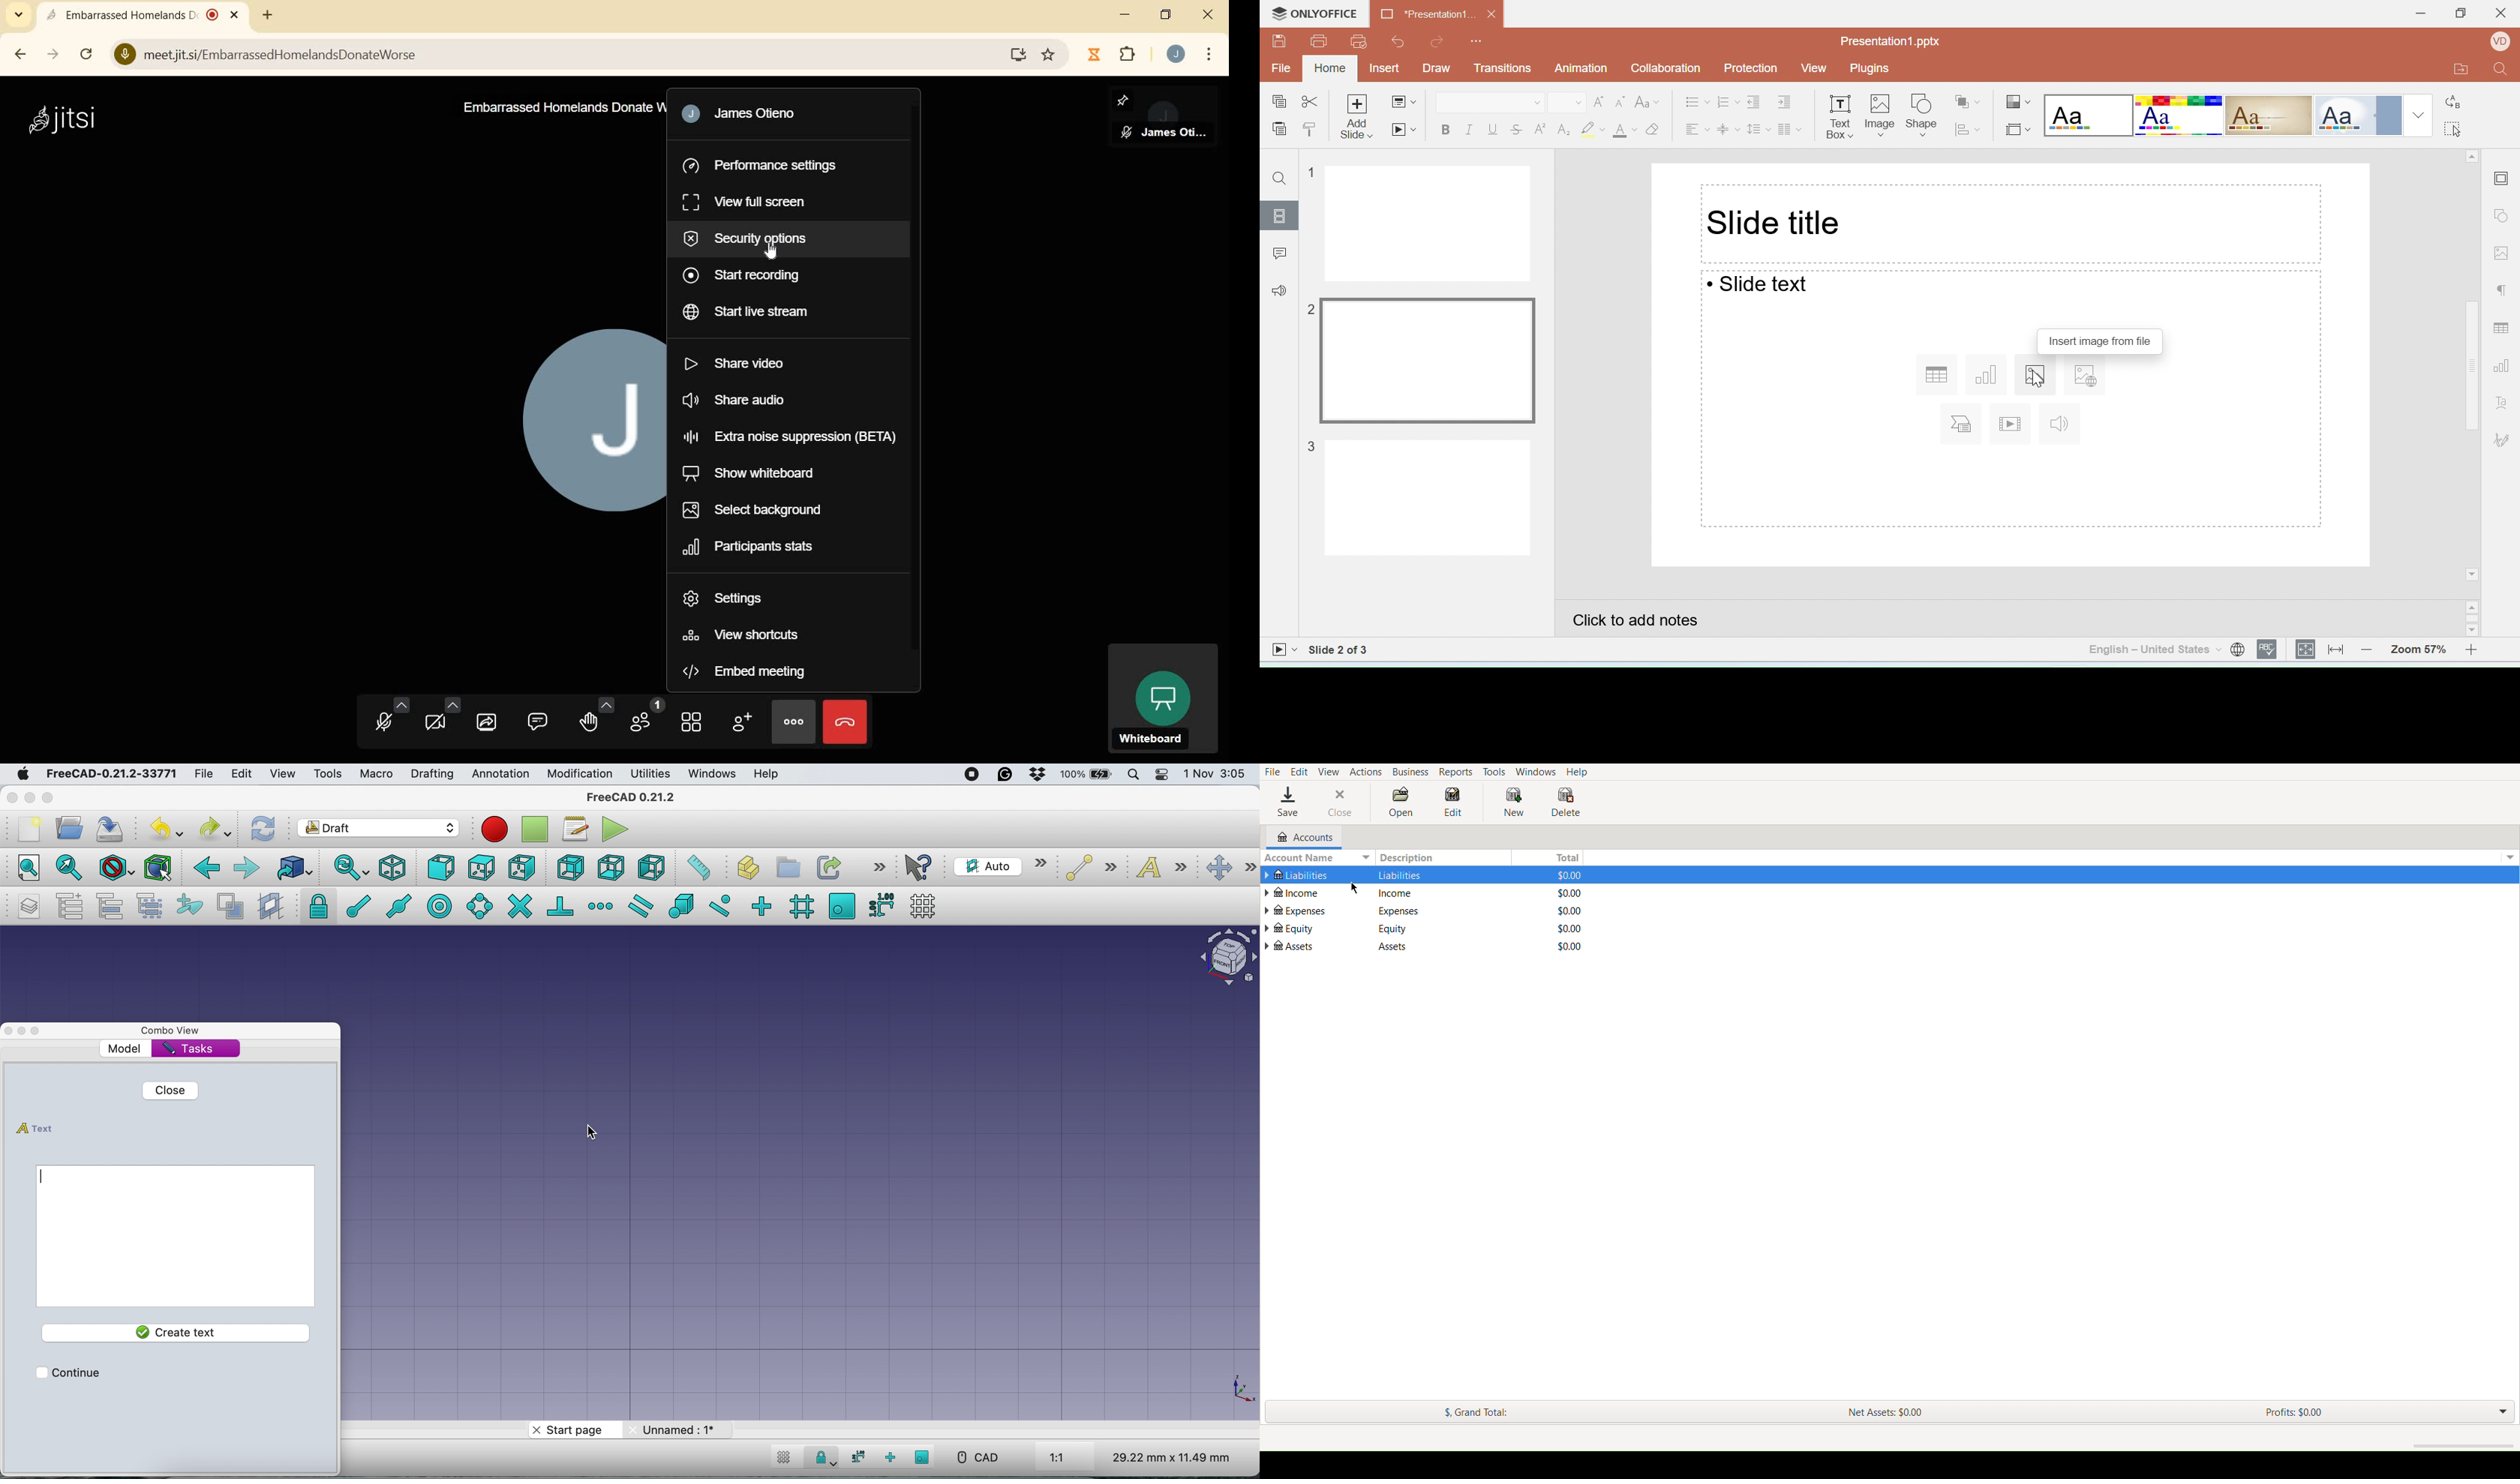 This screenshot has height=1484, width=2520. What do you see at coordinates (2458, 127) in the screenshot?
I see `Select all` at bounding box center [2458, 127].